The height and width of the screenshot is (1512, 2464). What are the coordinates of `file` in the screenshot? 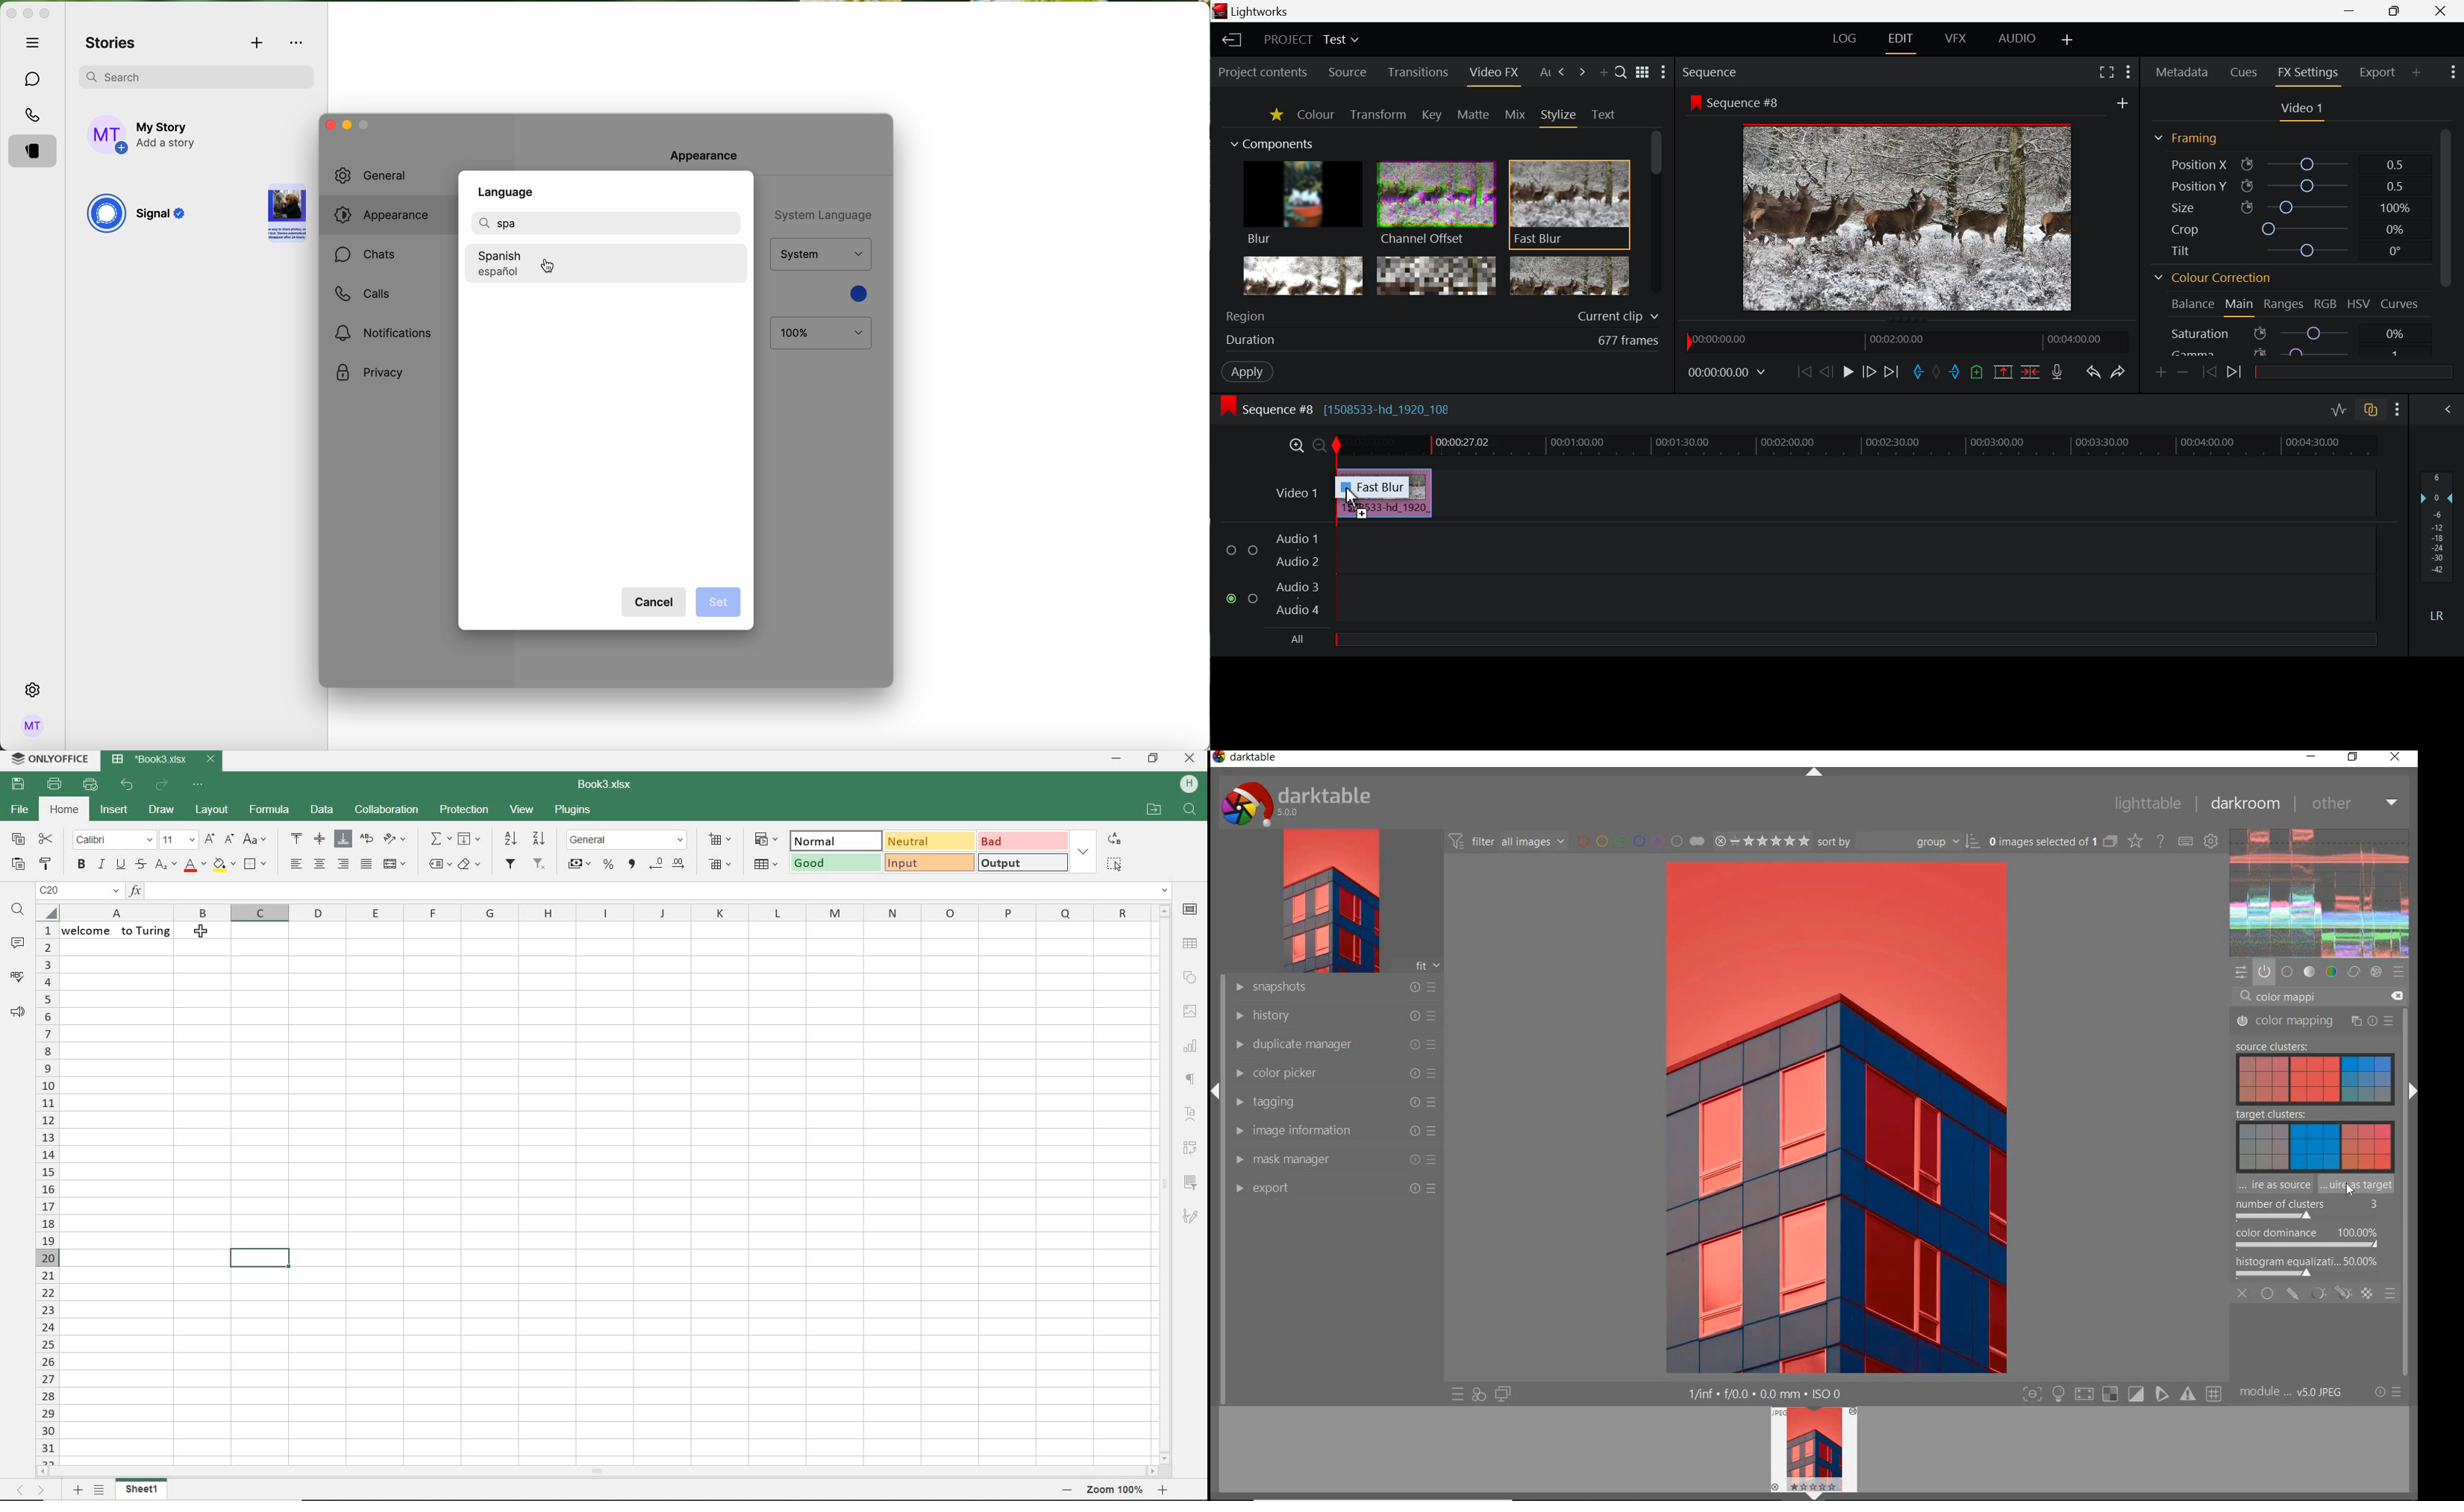 It's located at (20, 811).